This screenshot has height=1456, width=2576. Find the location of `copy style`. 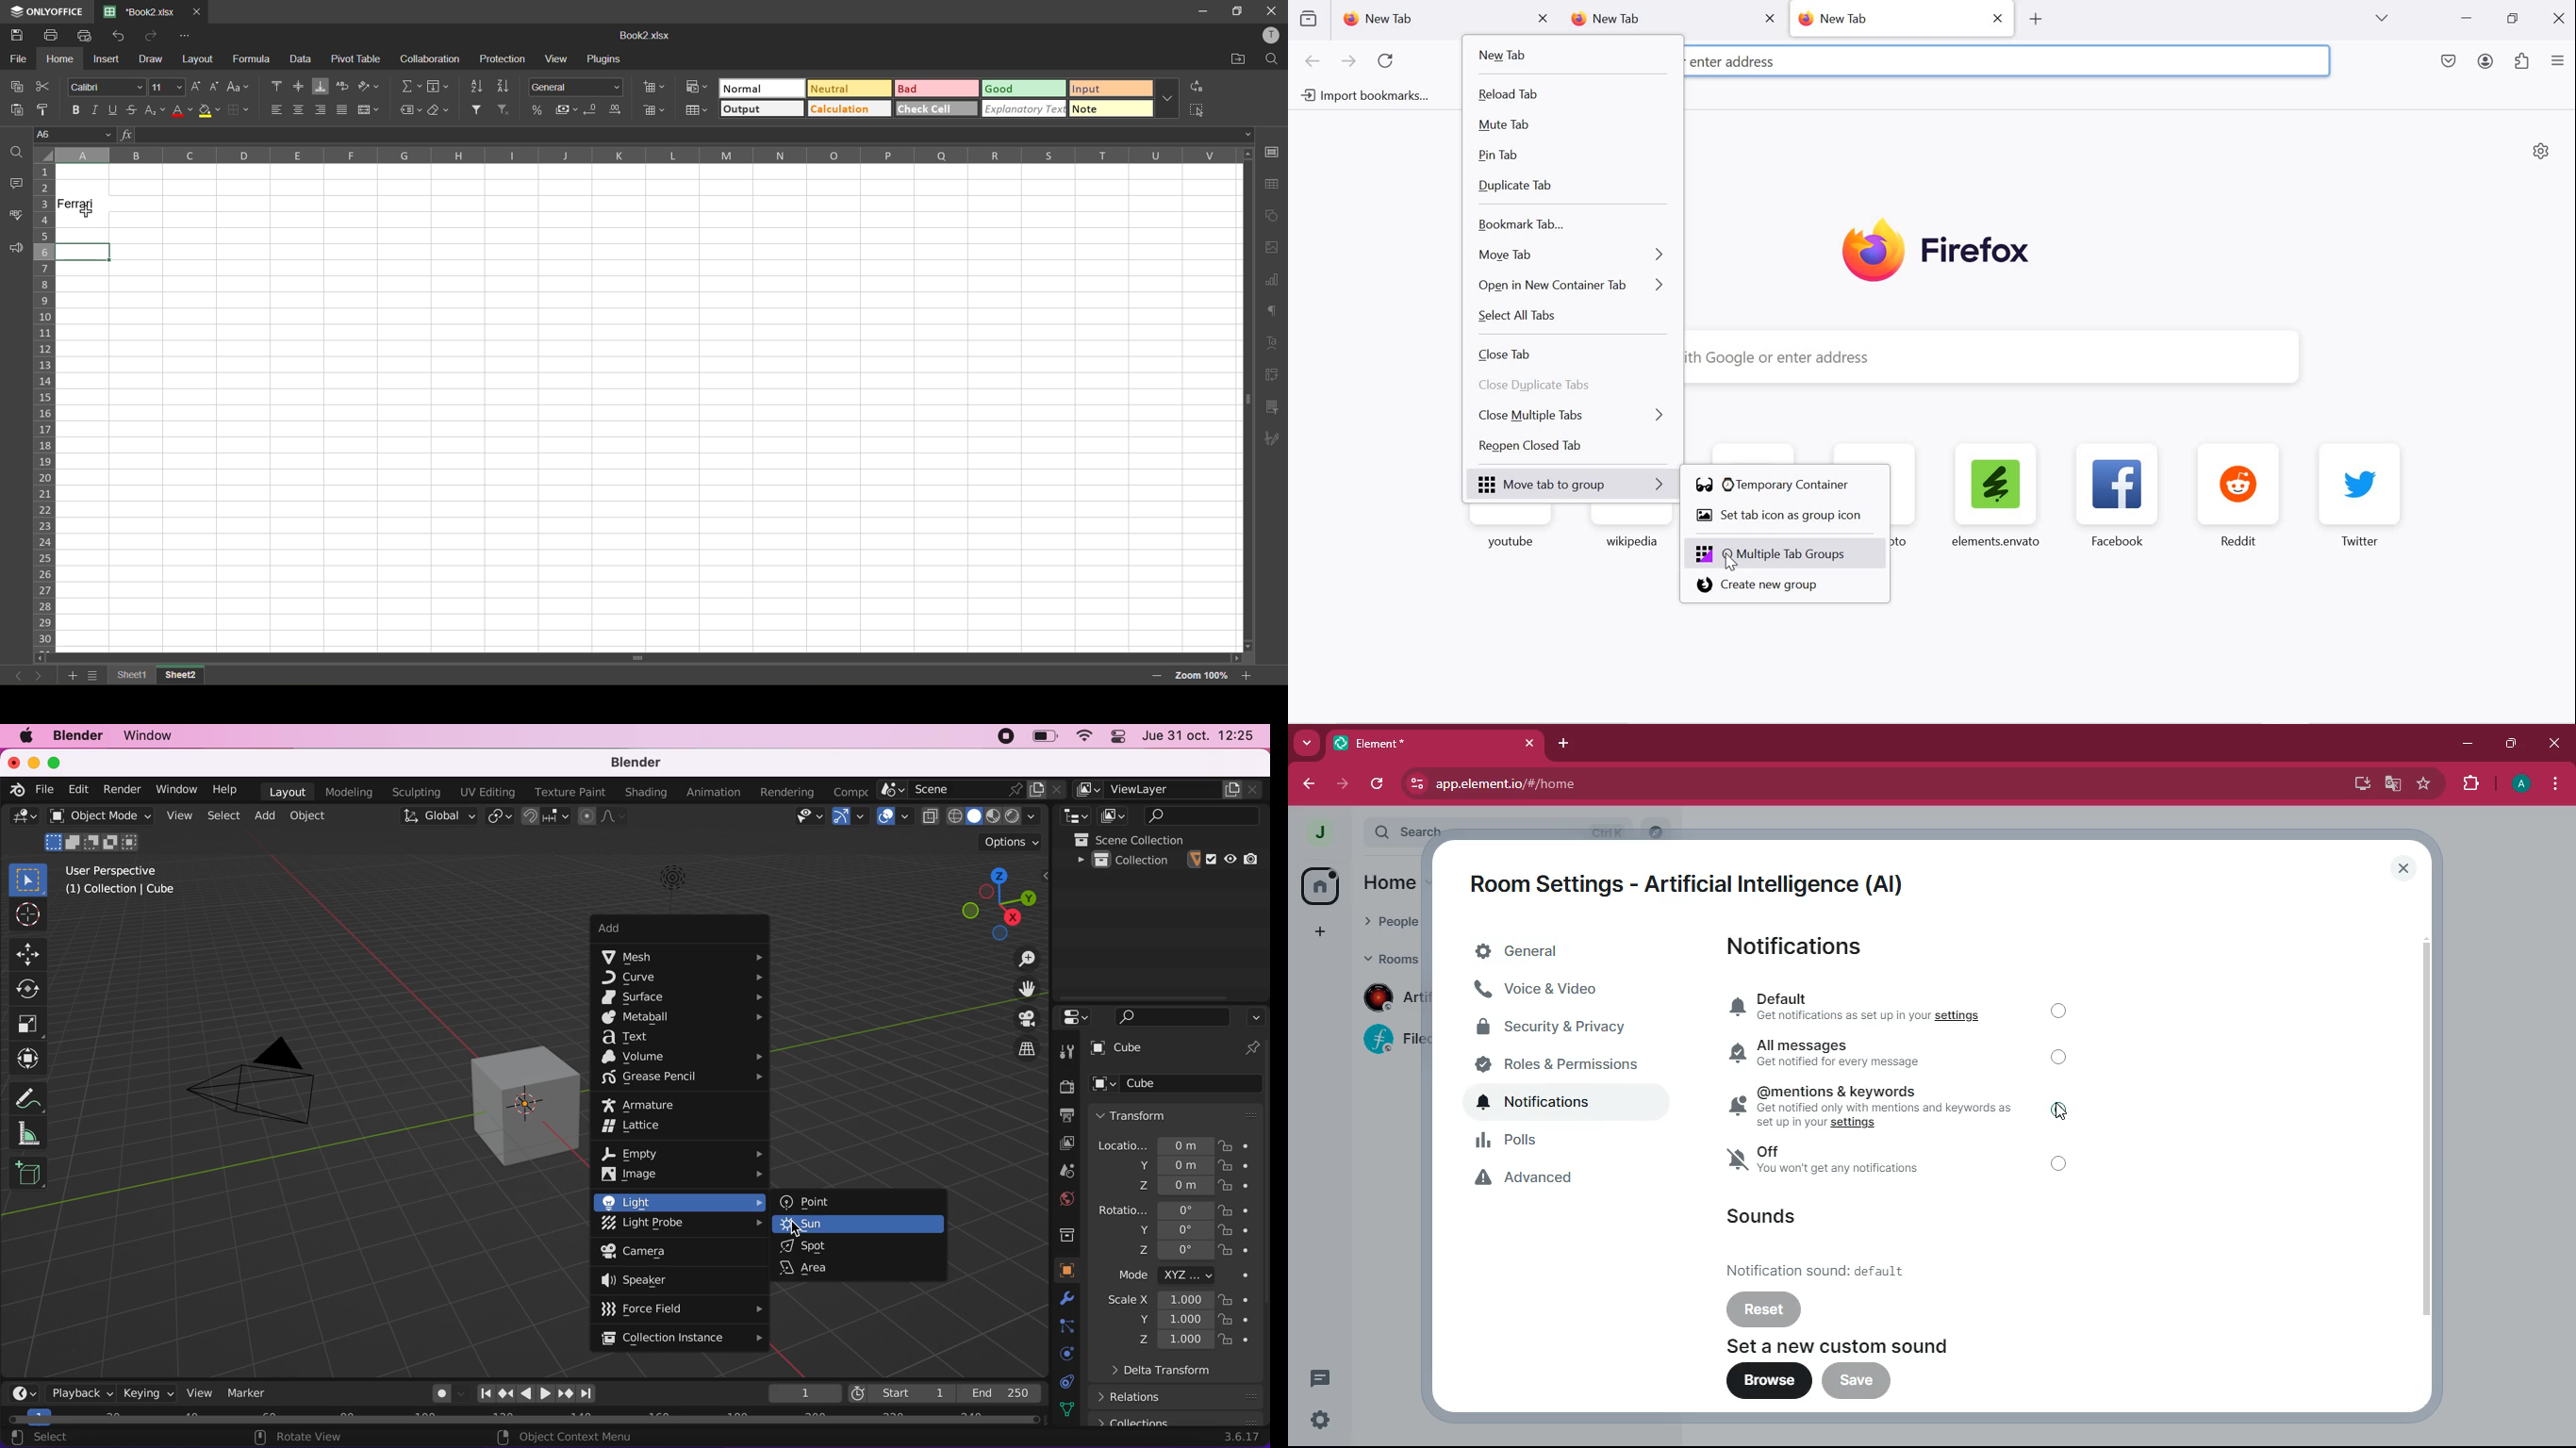

copy style is located at coordinates (45, 111).